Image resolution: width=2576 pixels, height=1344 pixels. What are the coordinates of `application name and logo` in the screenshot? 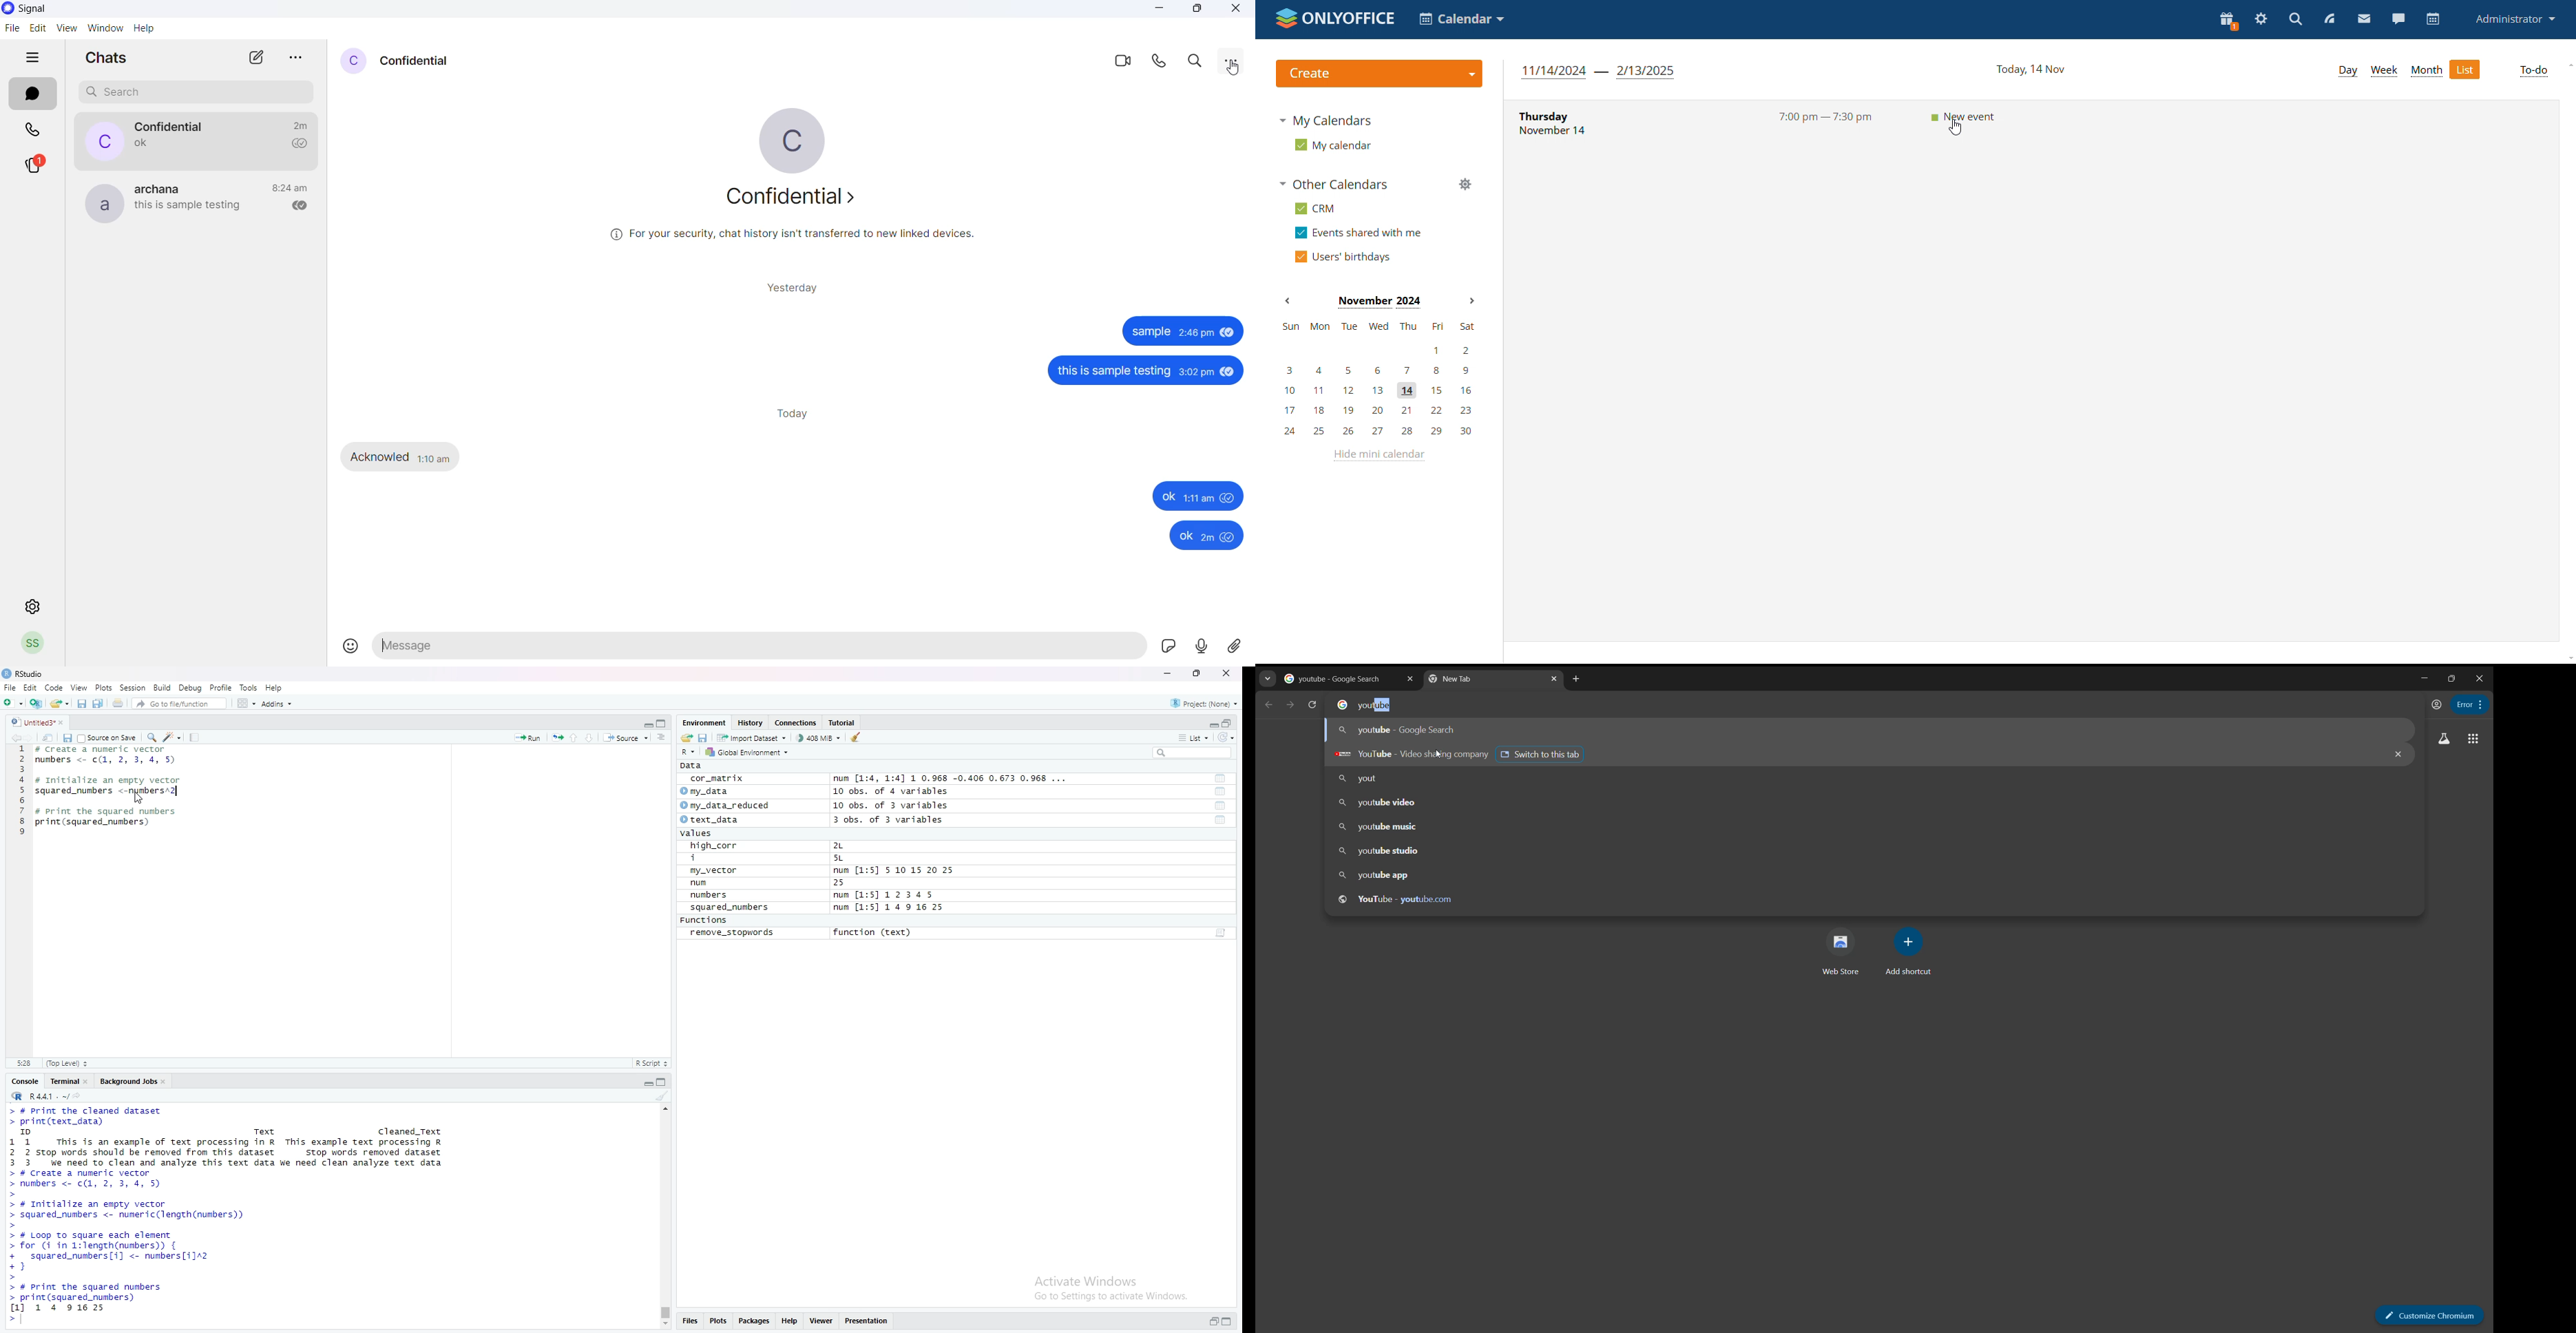 It's located at (57, 9).